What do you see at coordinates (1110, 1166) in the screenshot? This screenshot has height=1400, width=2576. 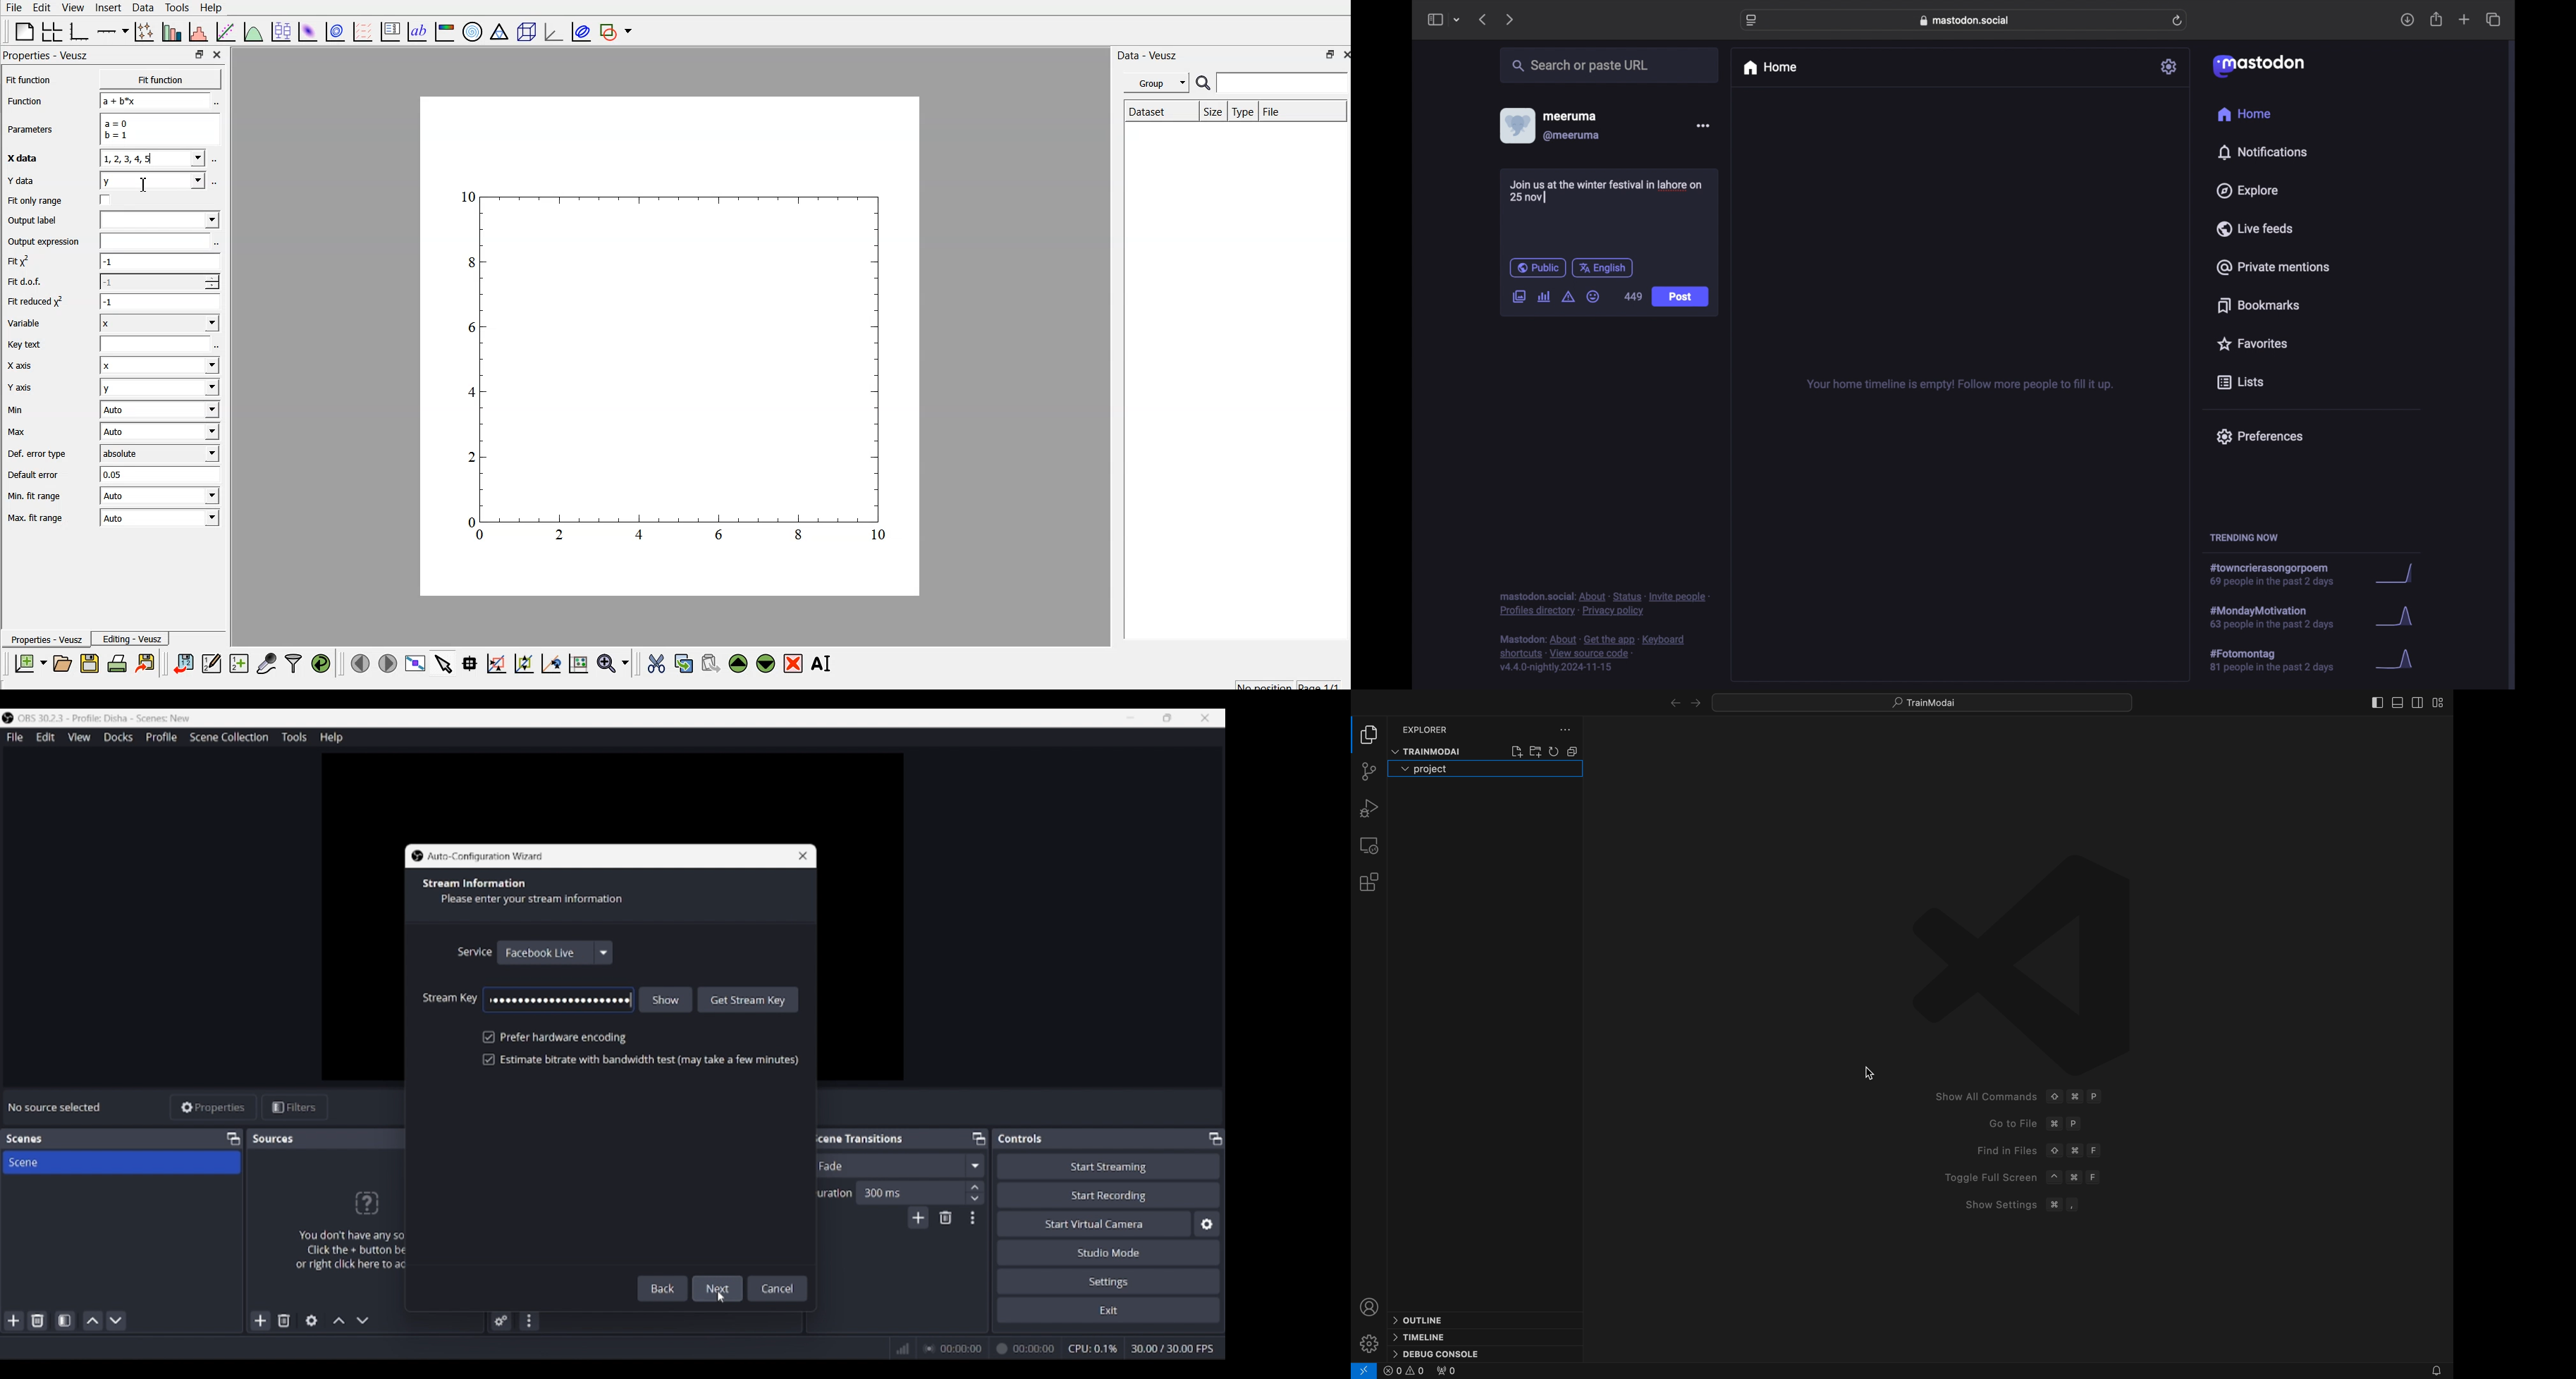 I see `Start streaming` at bounding box center [1110, 1166].